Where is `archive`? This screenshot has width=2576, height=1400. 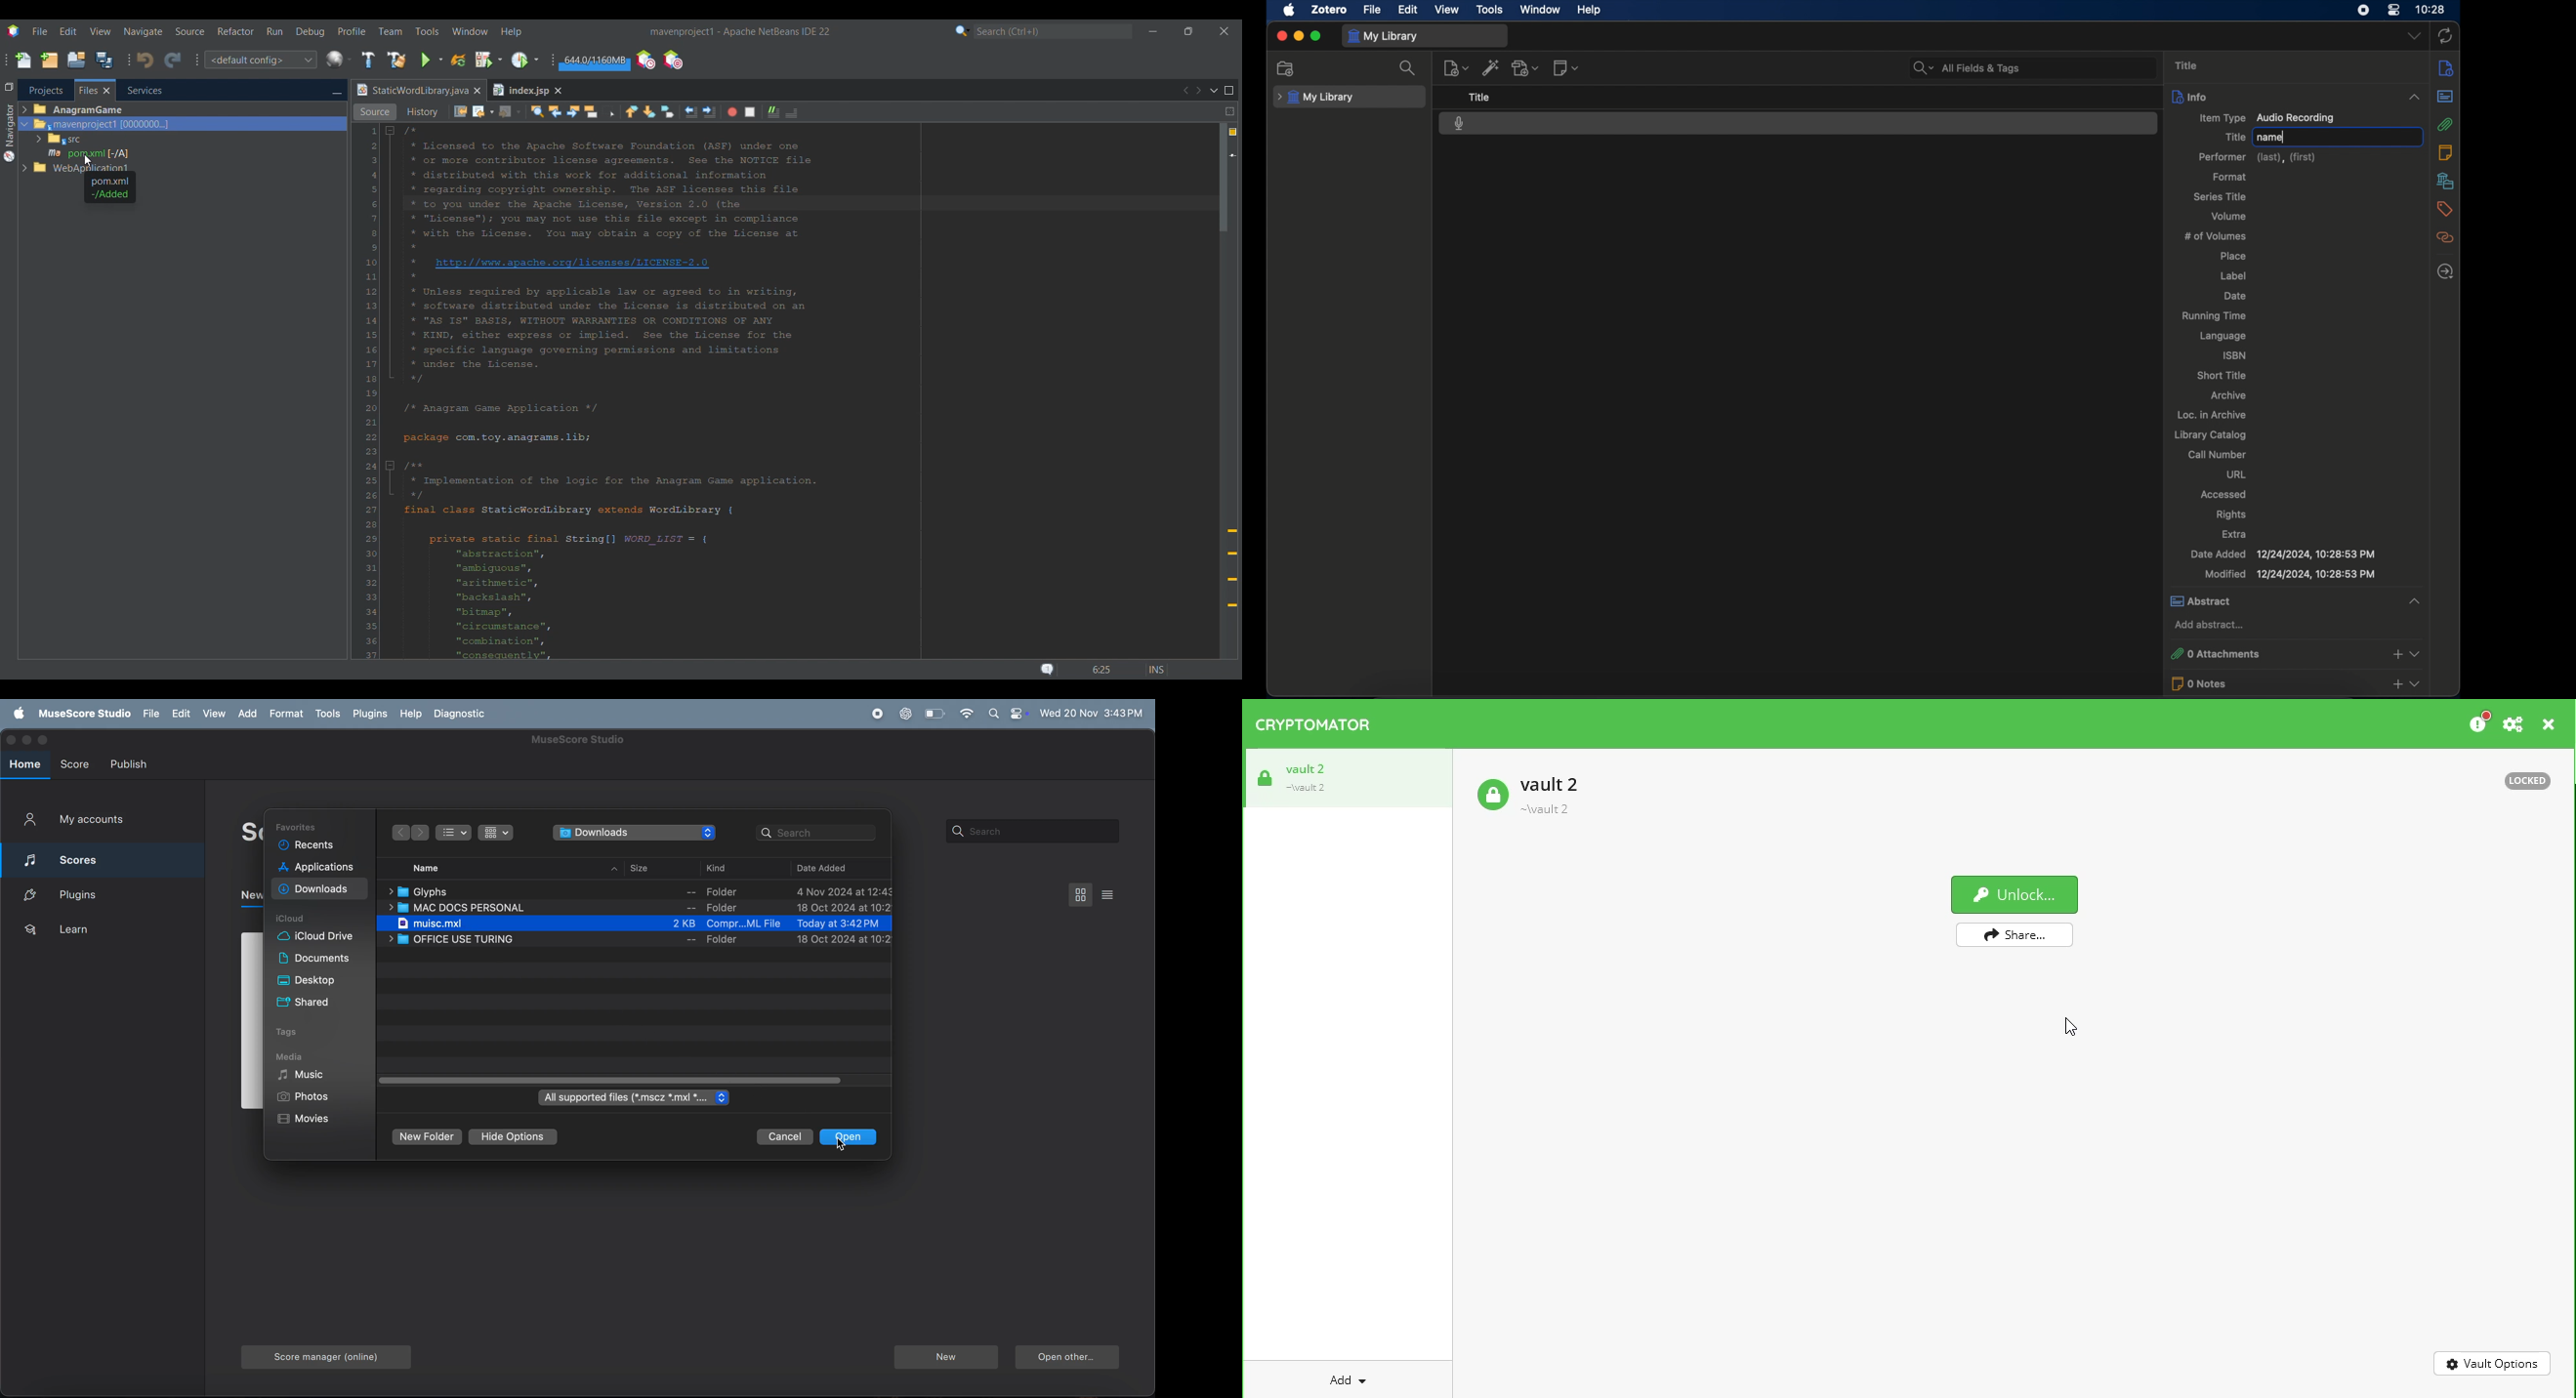 archive is located at coordinates (2231, 396).